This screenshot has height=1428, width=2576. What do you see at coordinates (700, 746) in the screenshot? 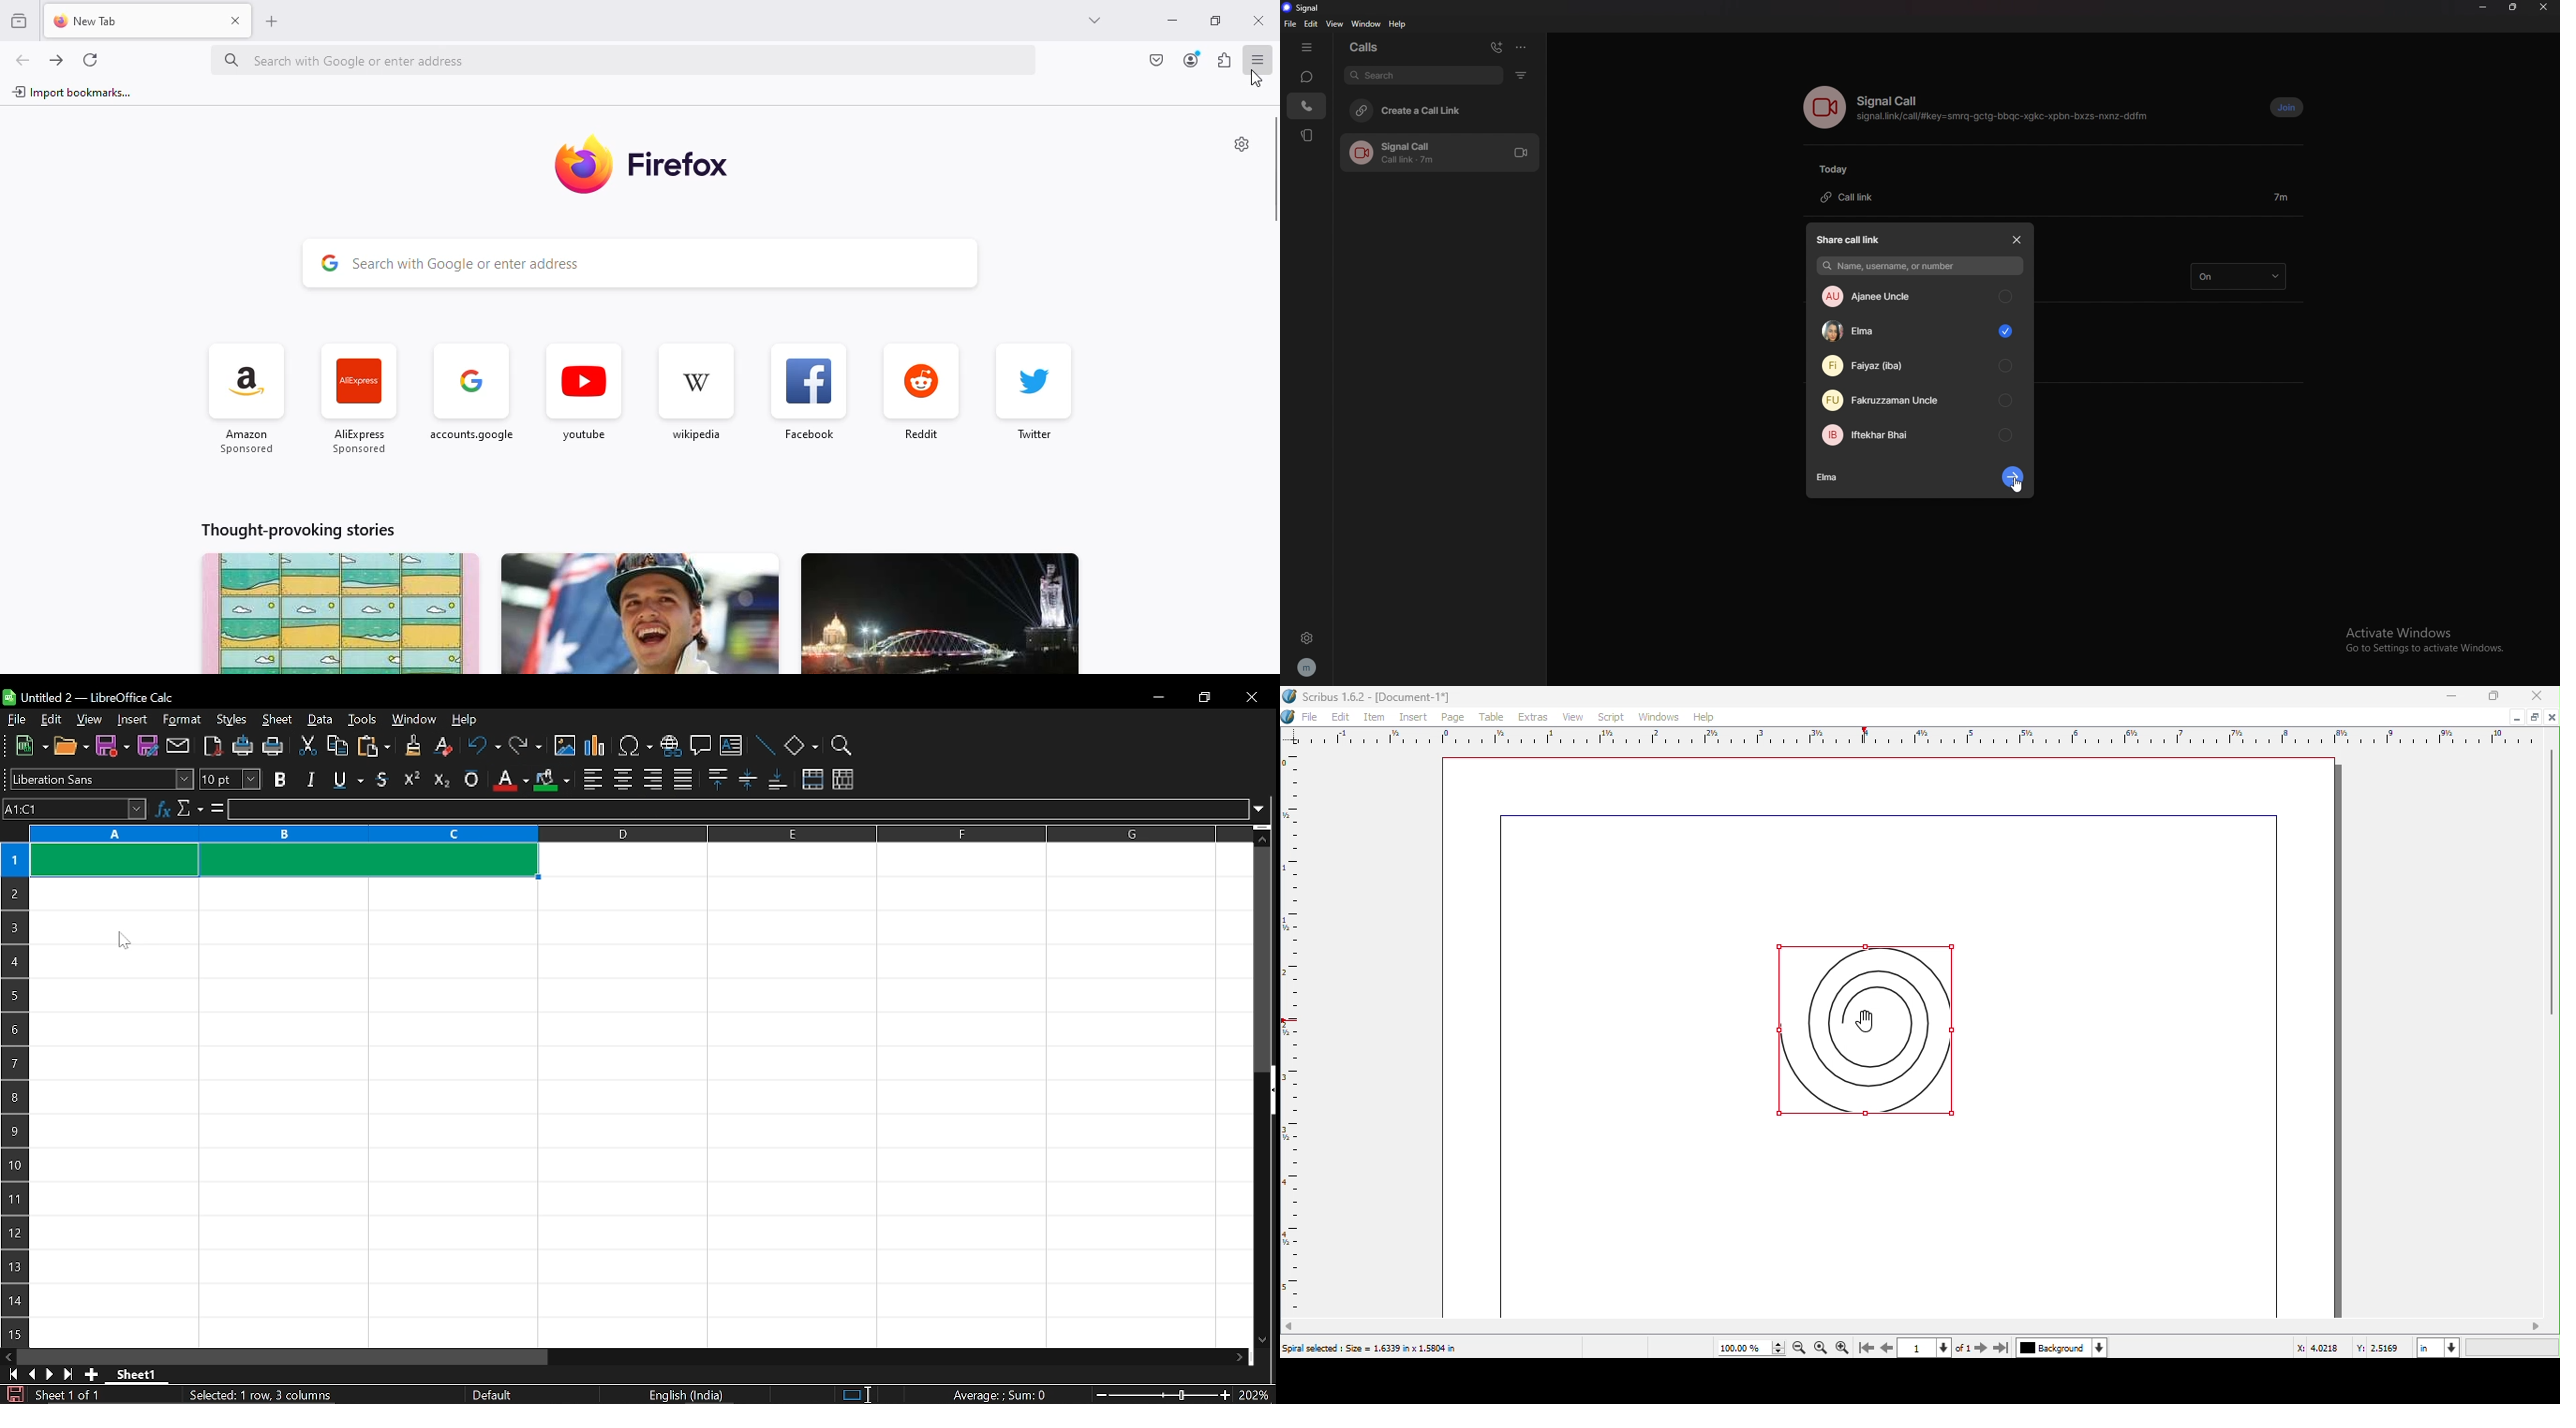
I see `insert comment` at bounding box center [700, 746].